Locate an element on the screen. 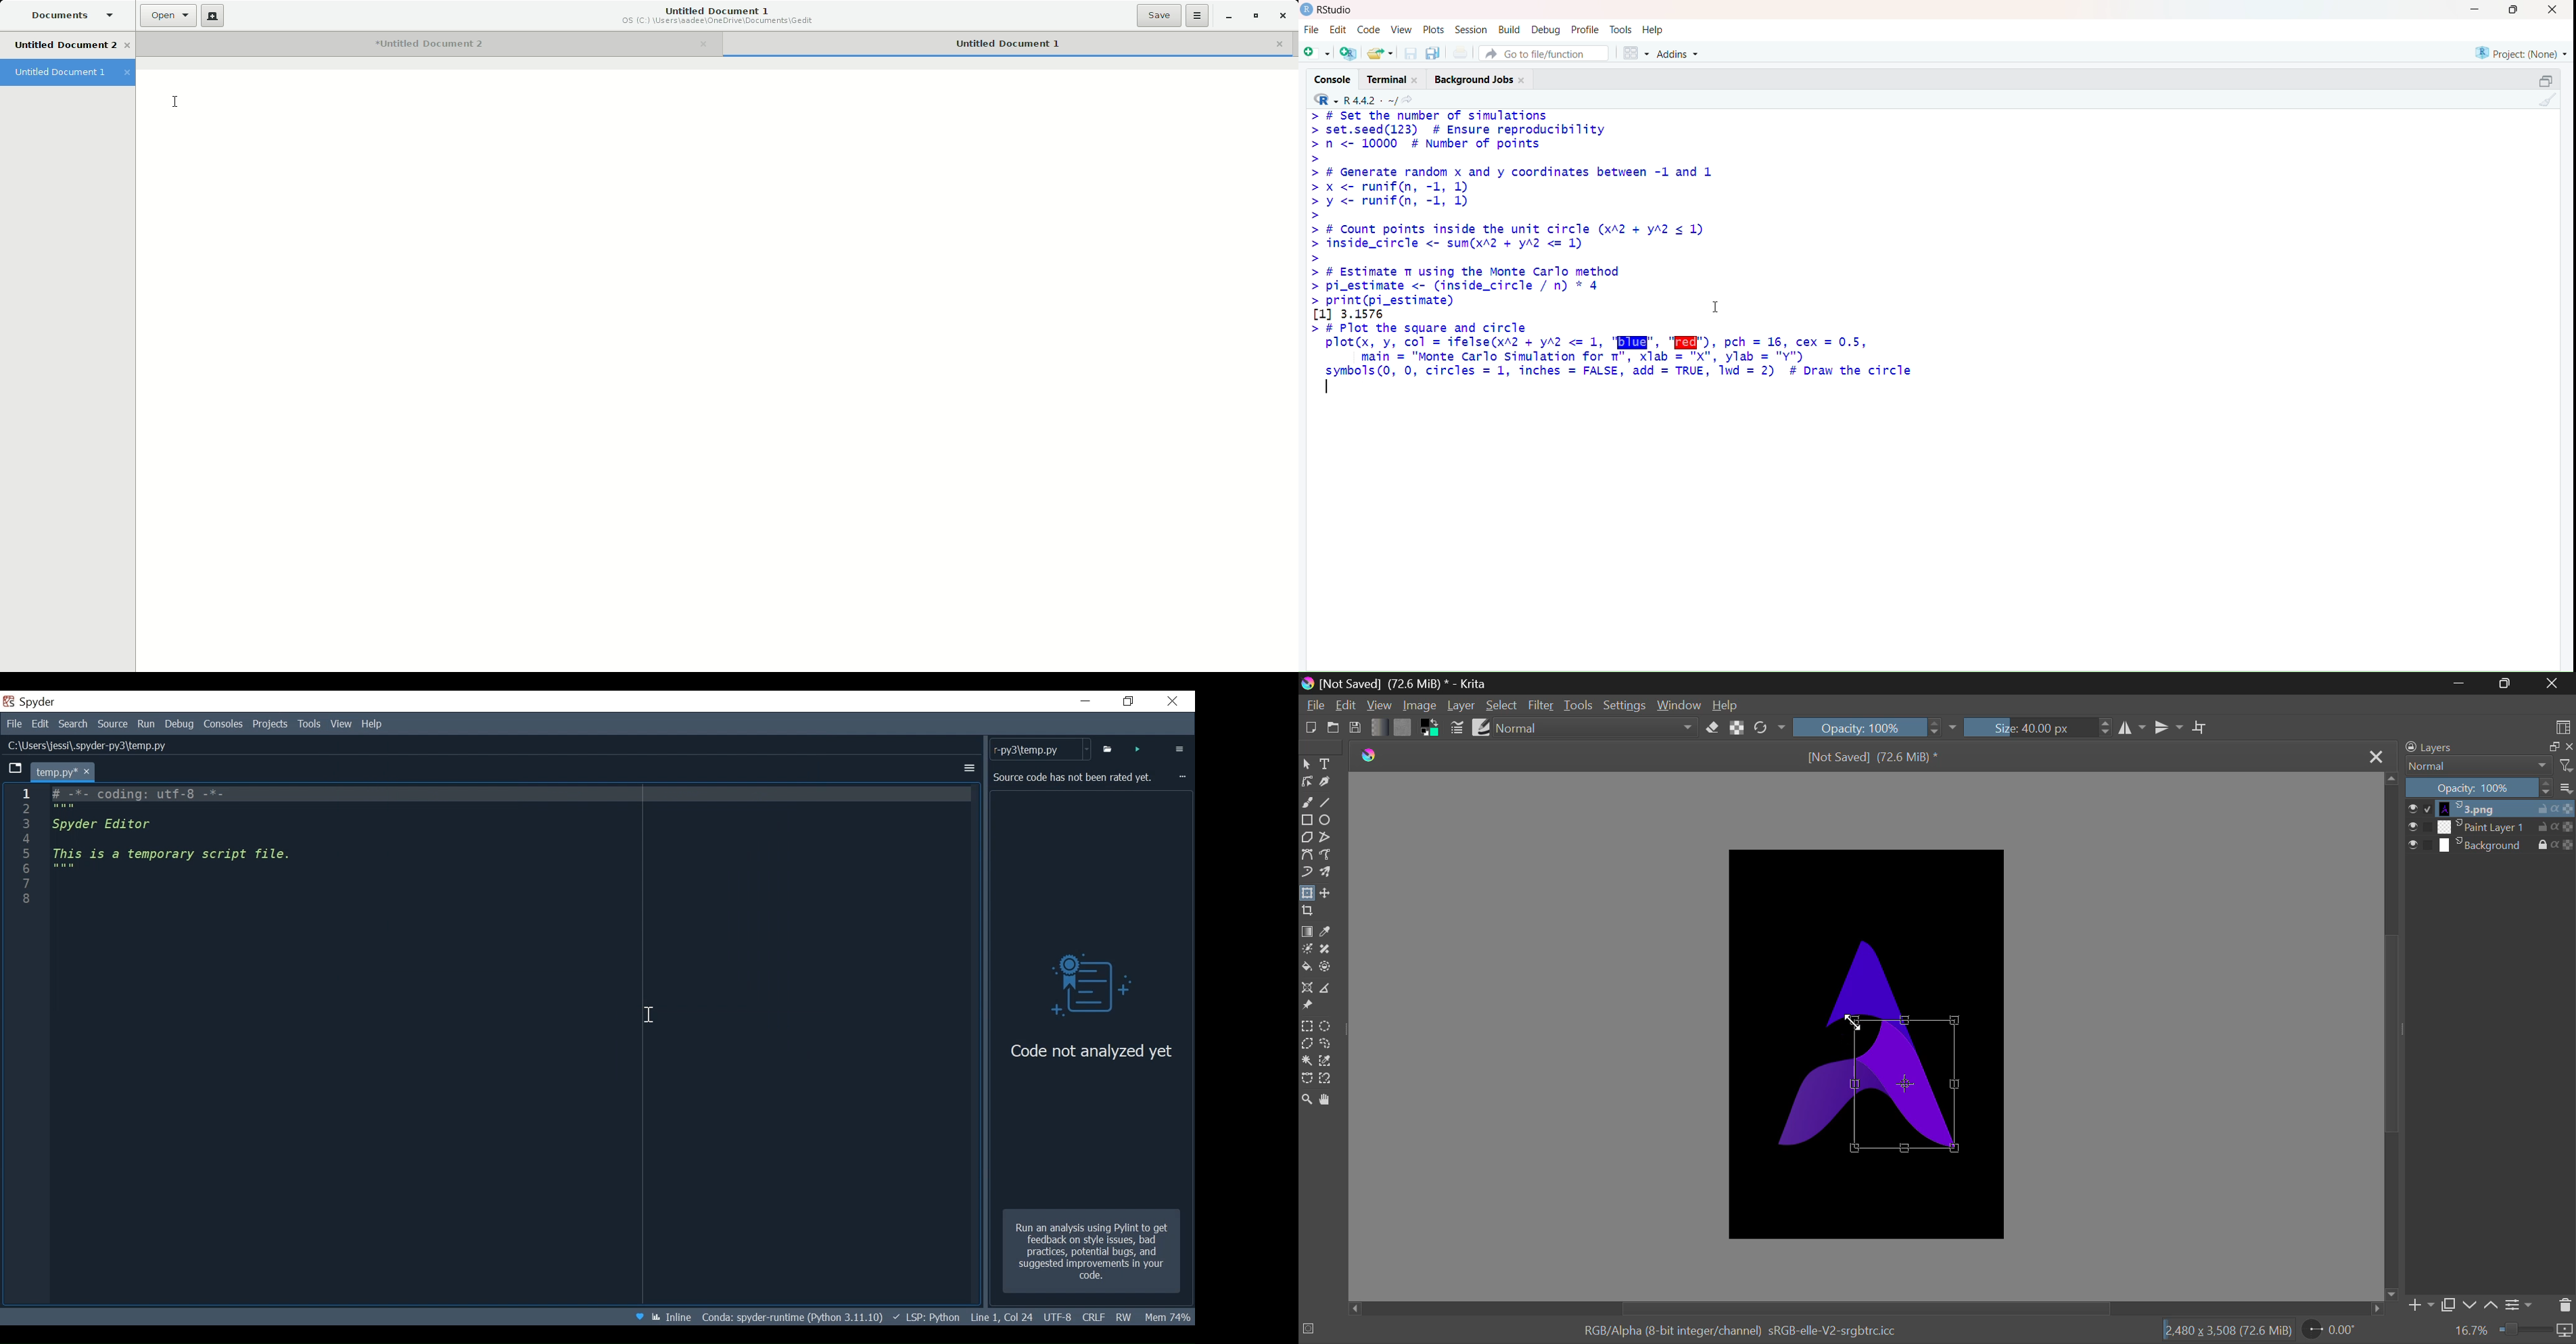 The height and width of the screenshot is (1344, 2576). actions is located at coordinates (2556, 844).